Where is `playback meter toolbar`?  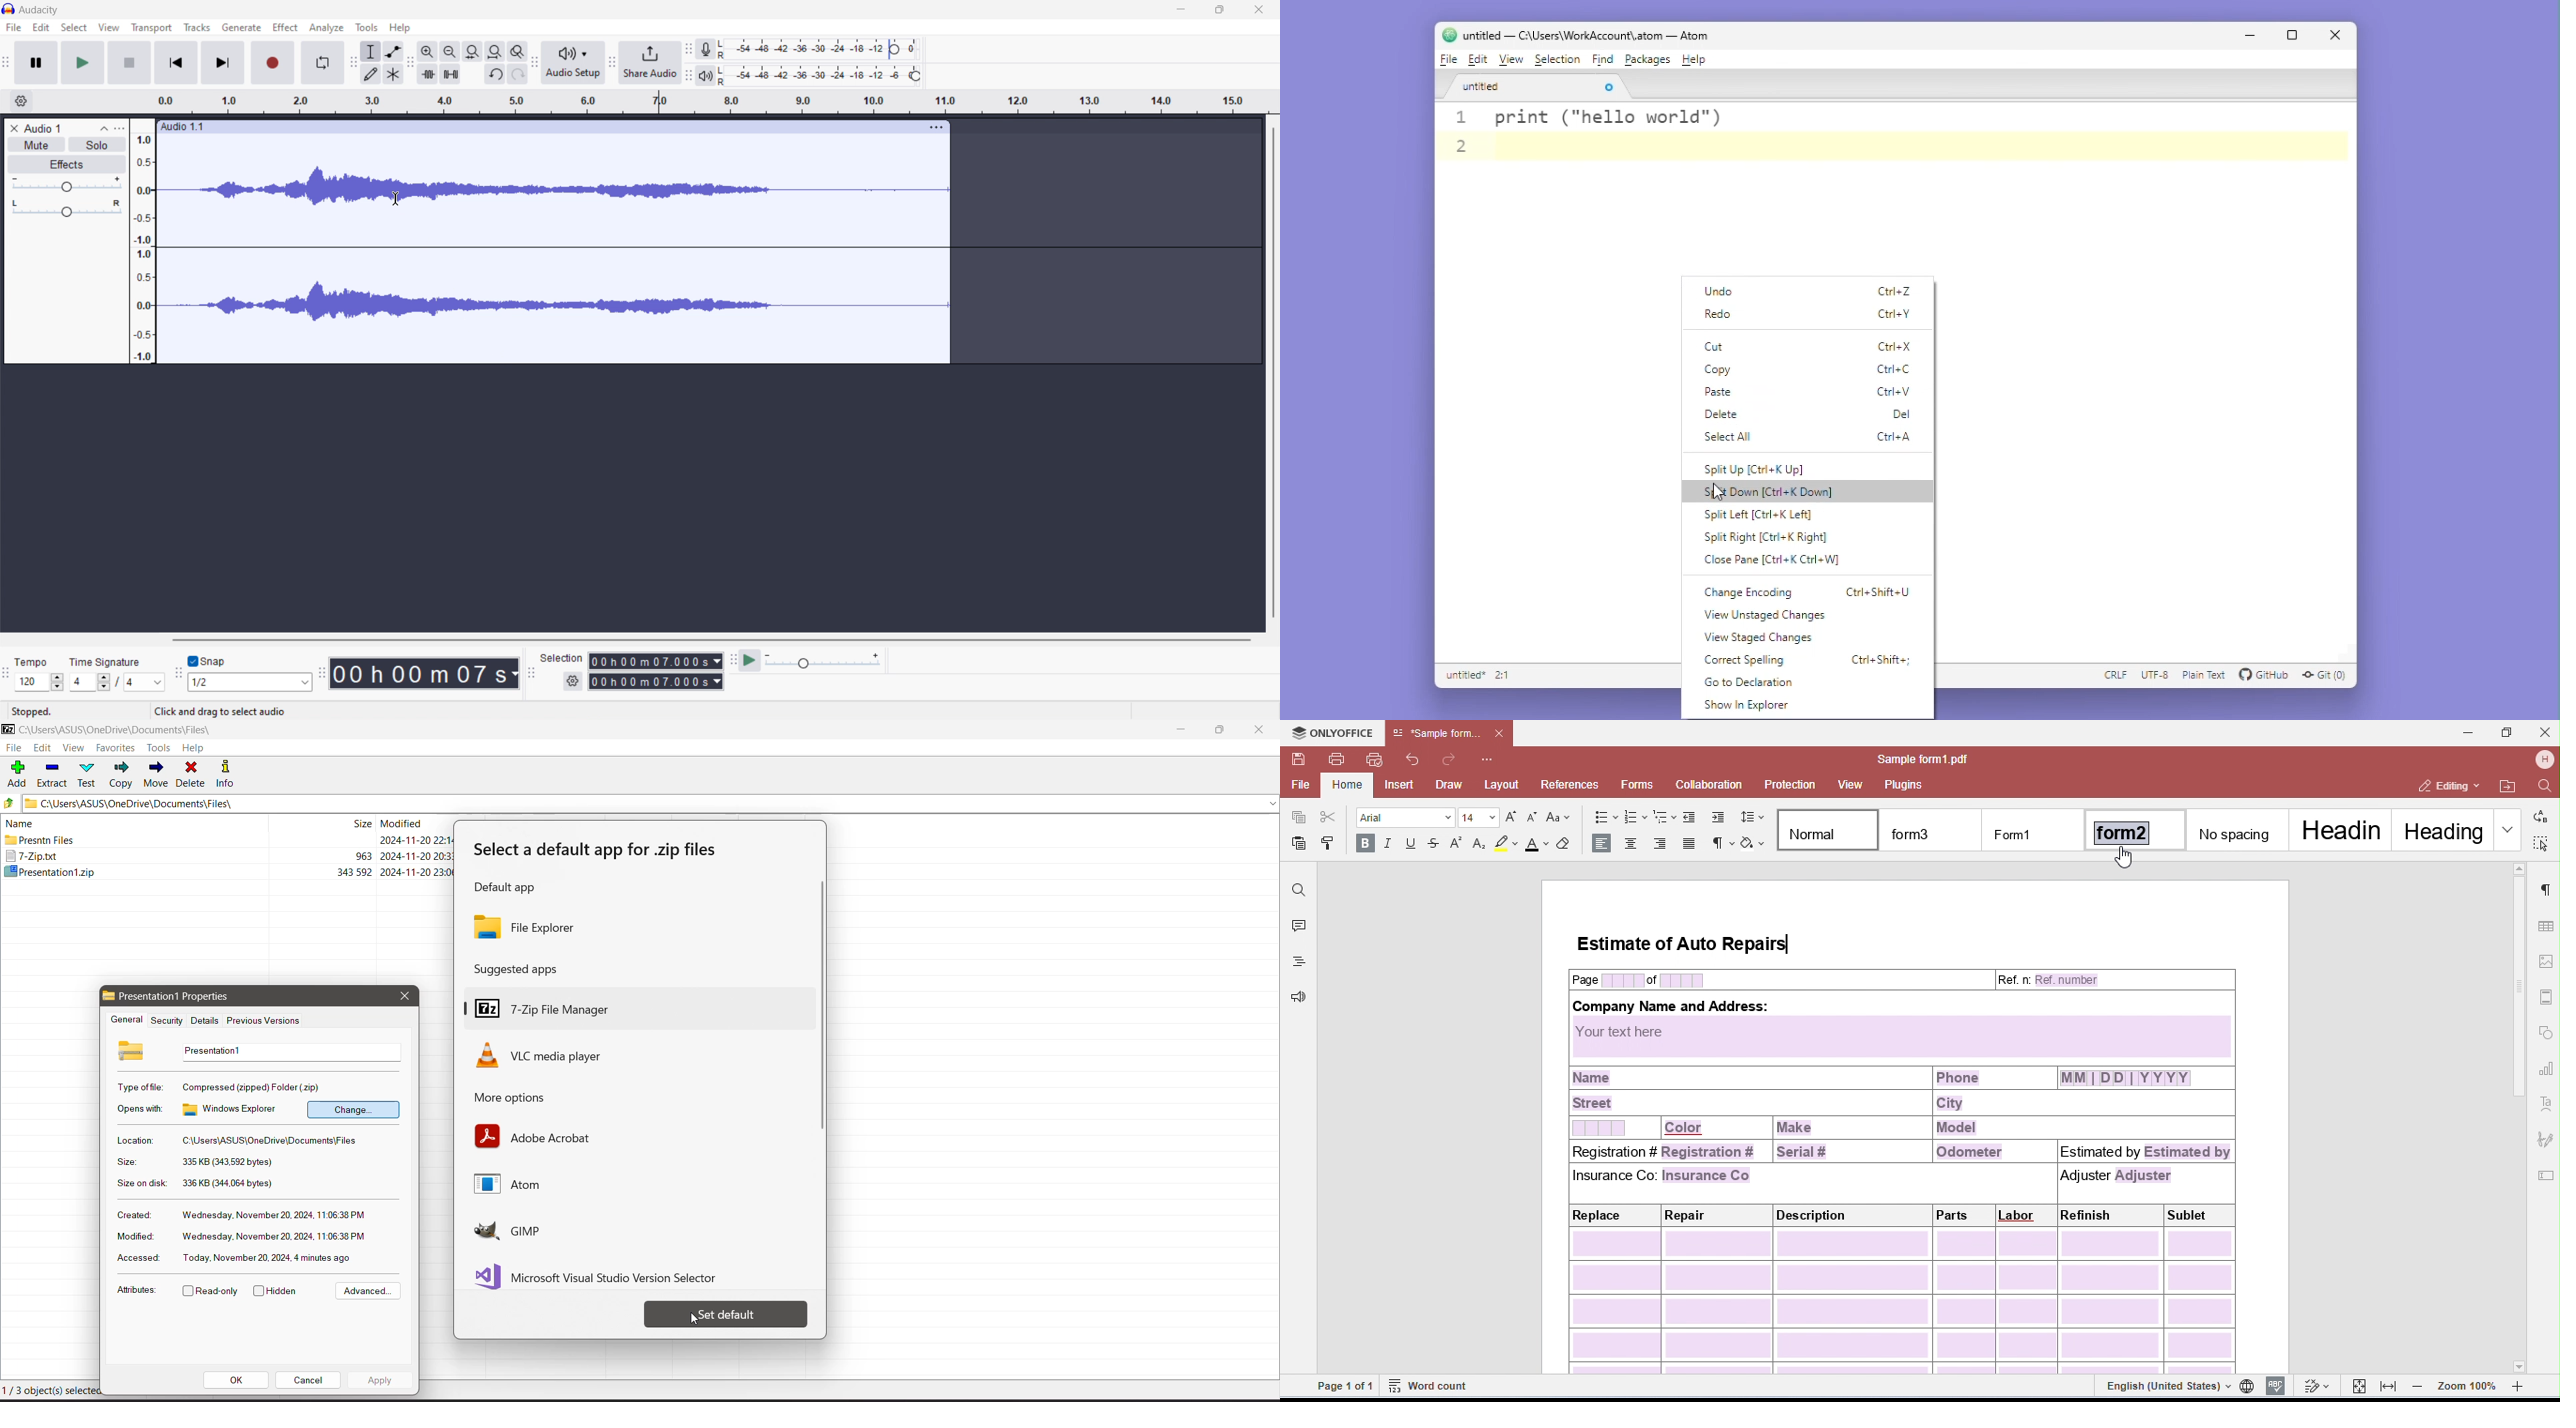
playback meter toolbar is located at coordinates (689, 75).